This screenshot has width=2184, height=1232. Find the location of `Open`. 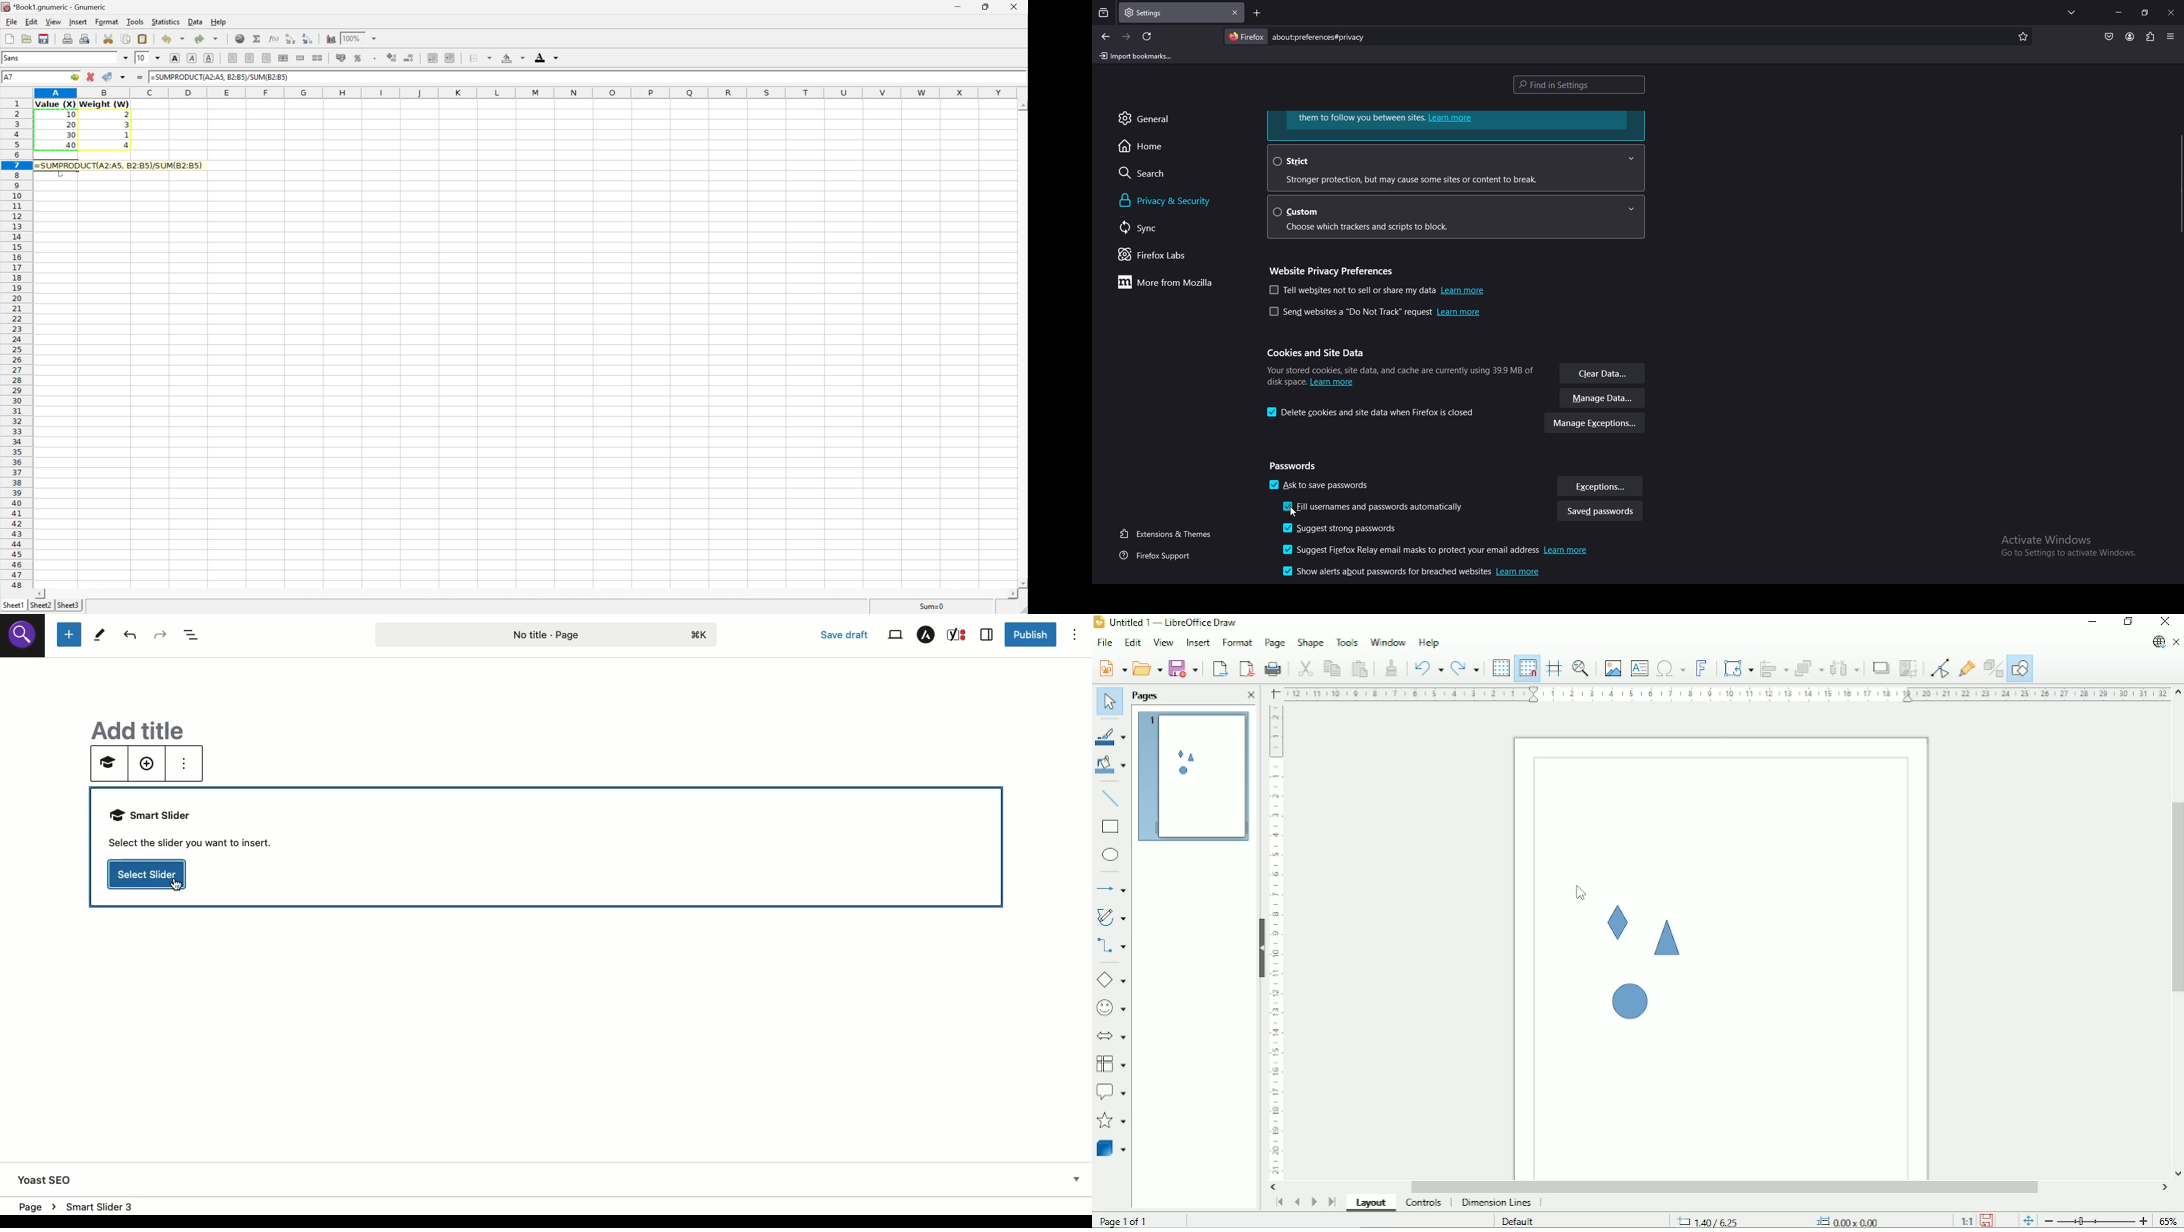

Open is located at coordinates (1146, 667).